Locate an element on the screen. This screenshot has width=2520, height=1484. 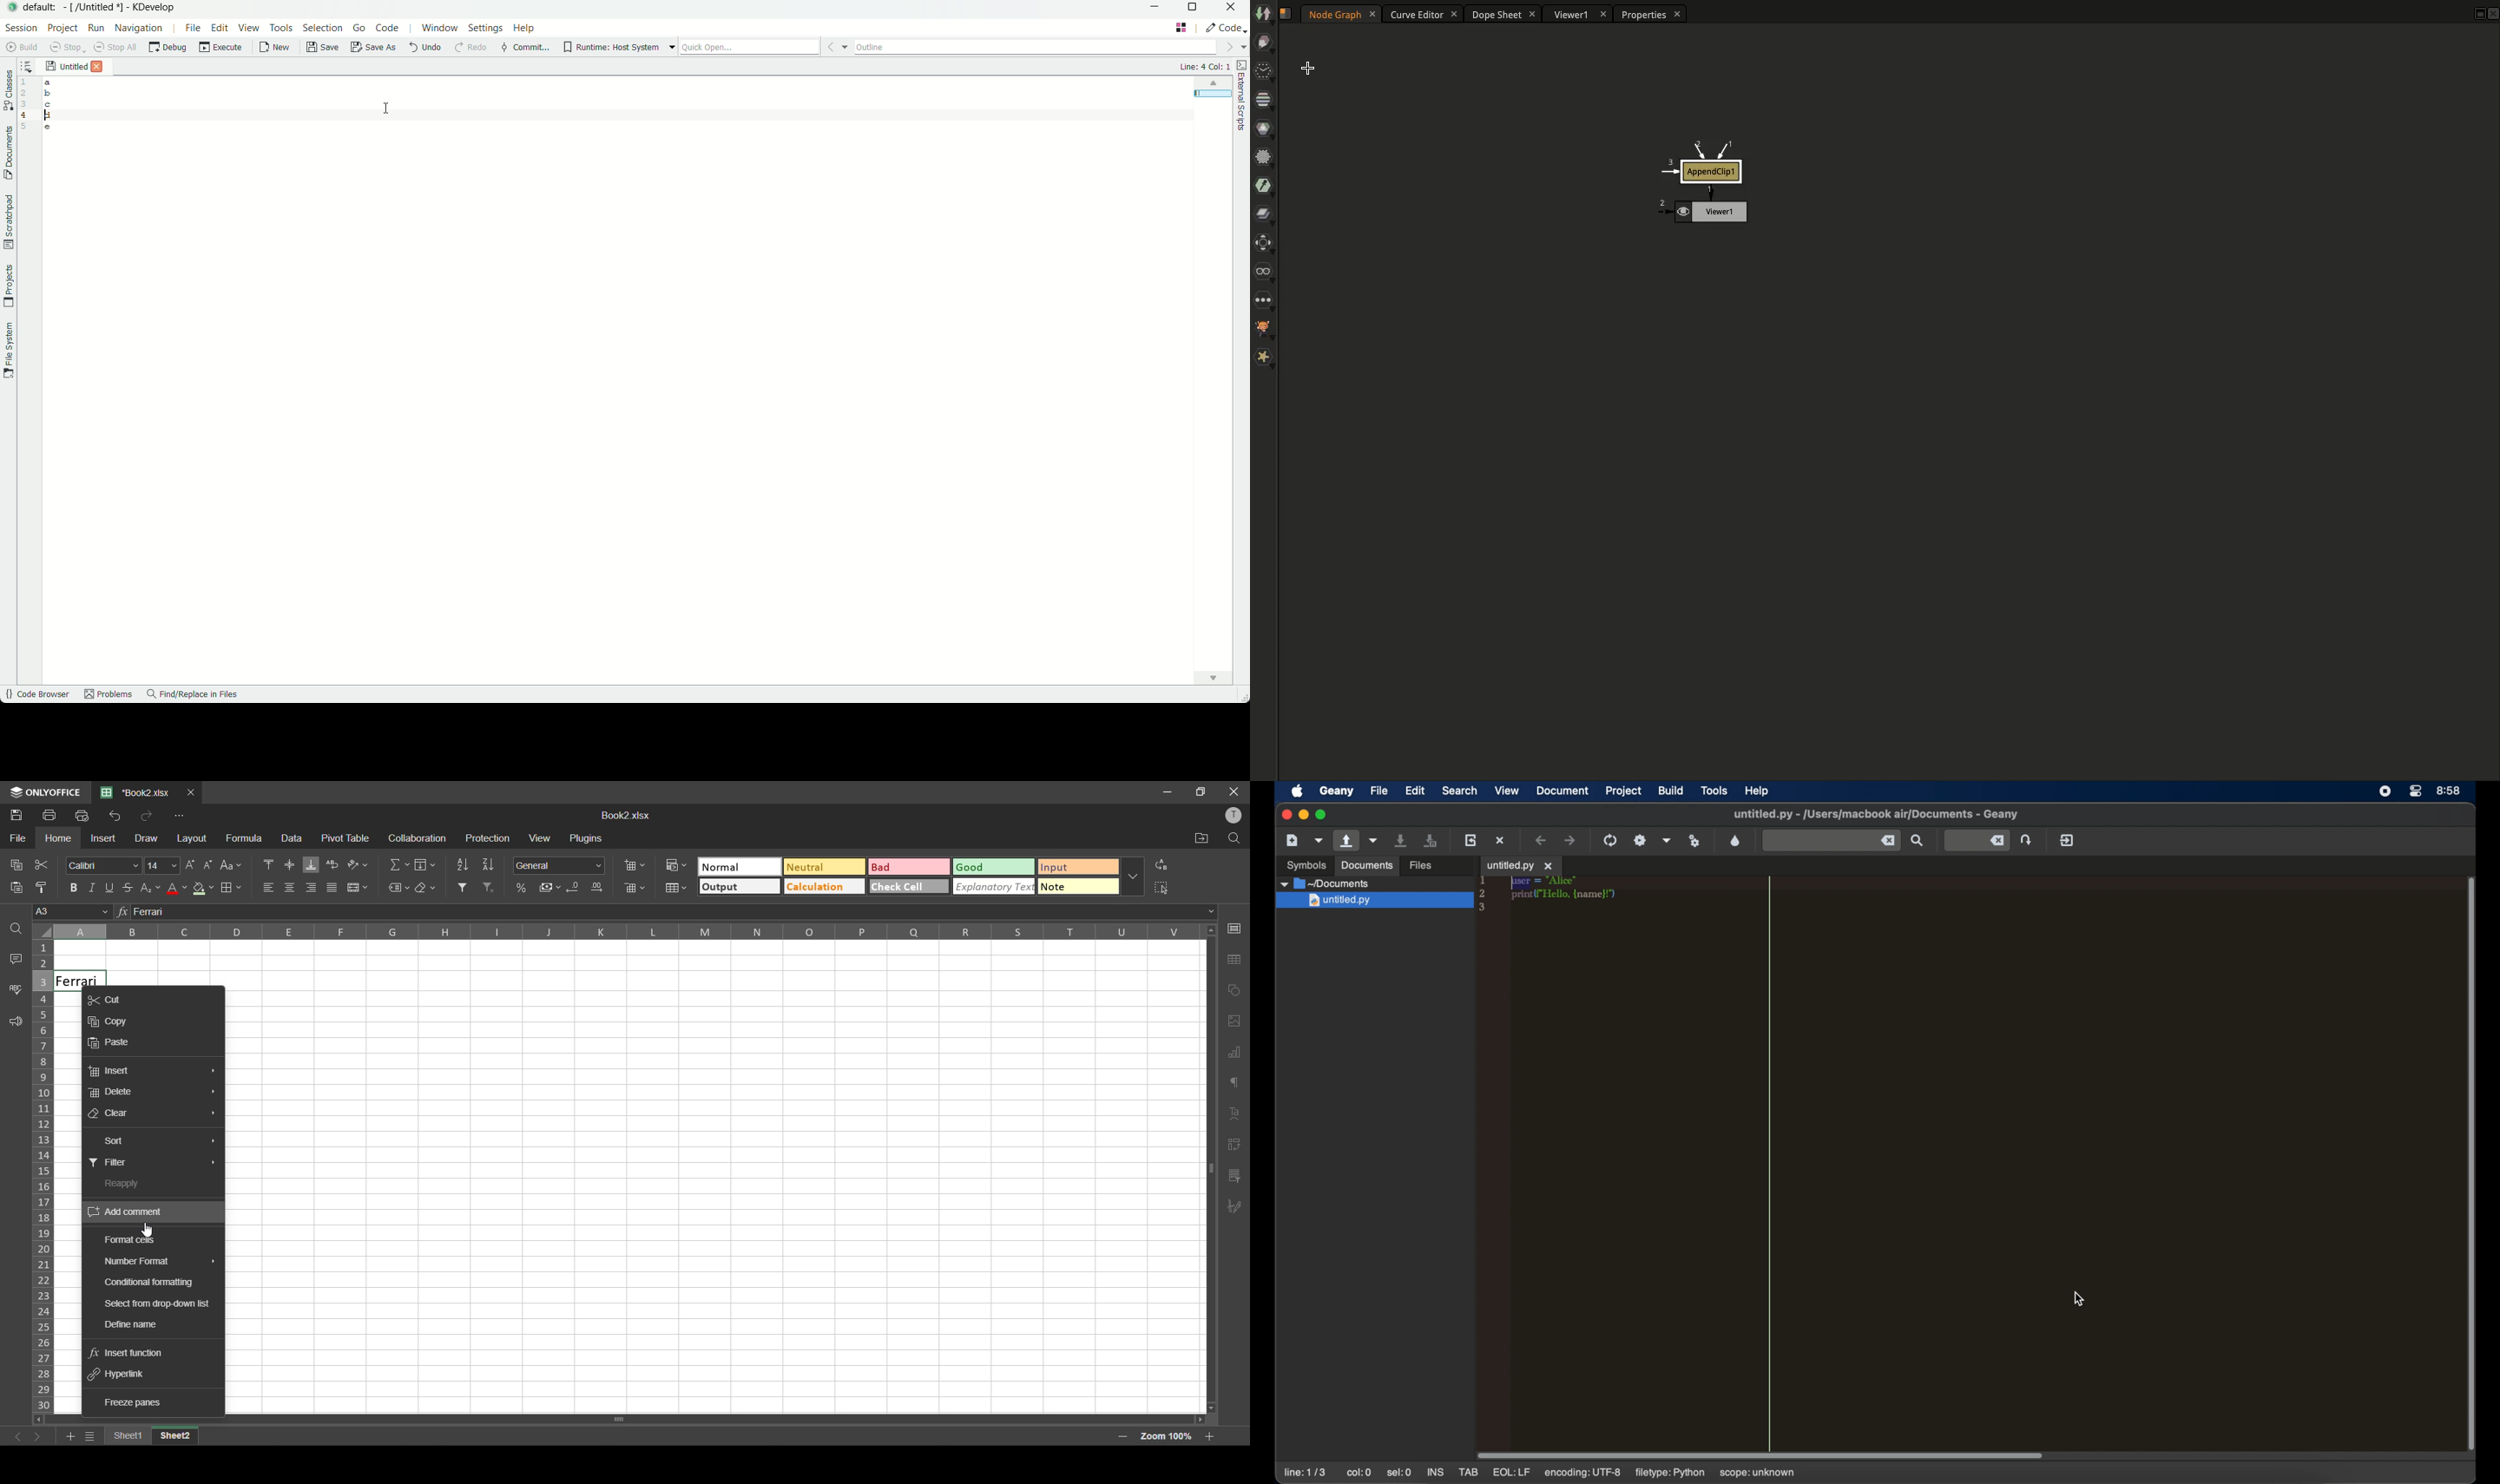
sheet names is located at coordinates (124, 1436).